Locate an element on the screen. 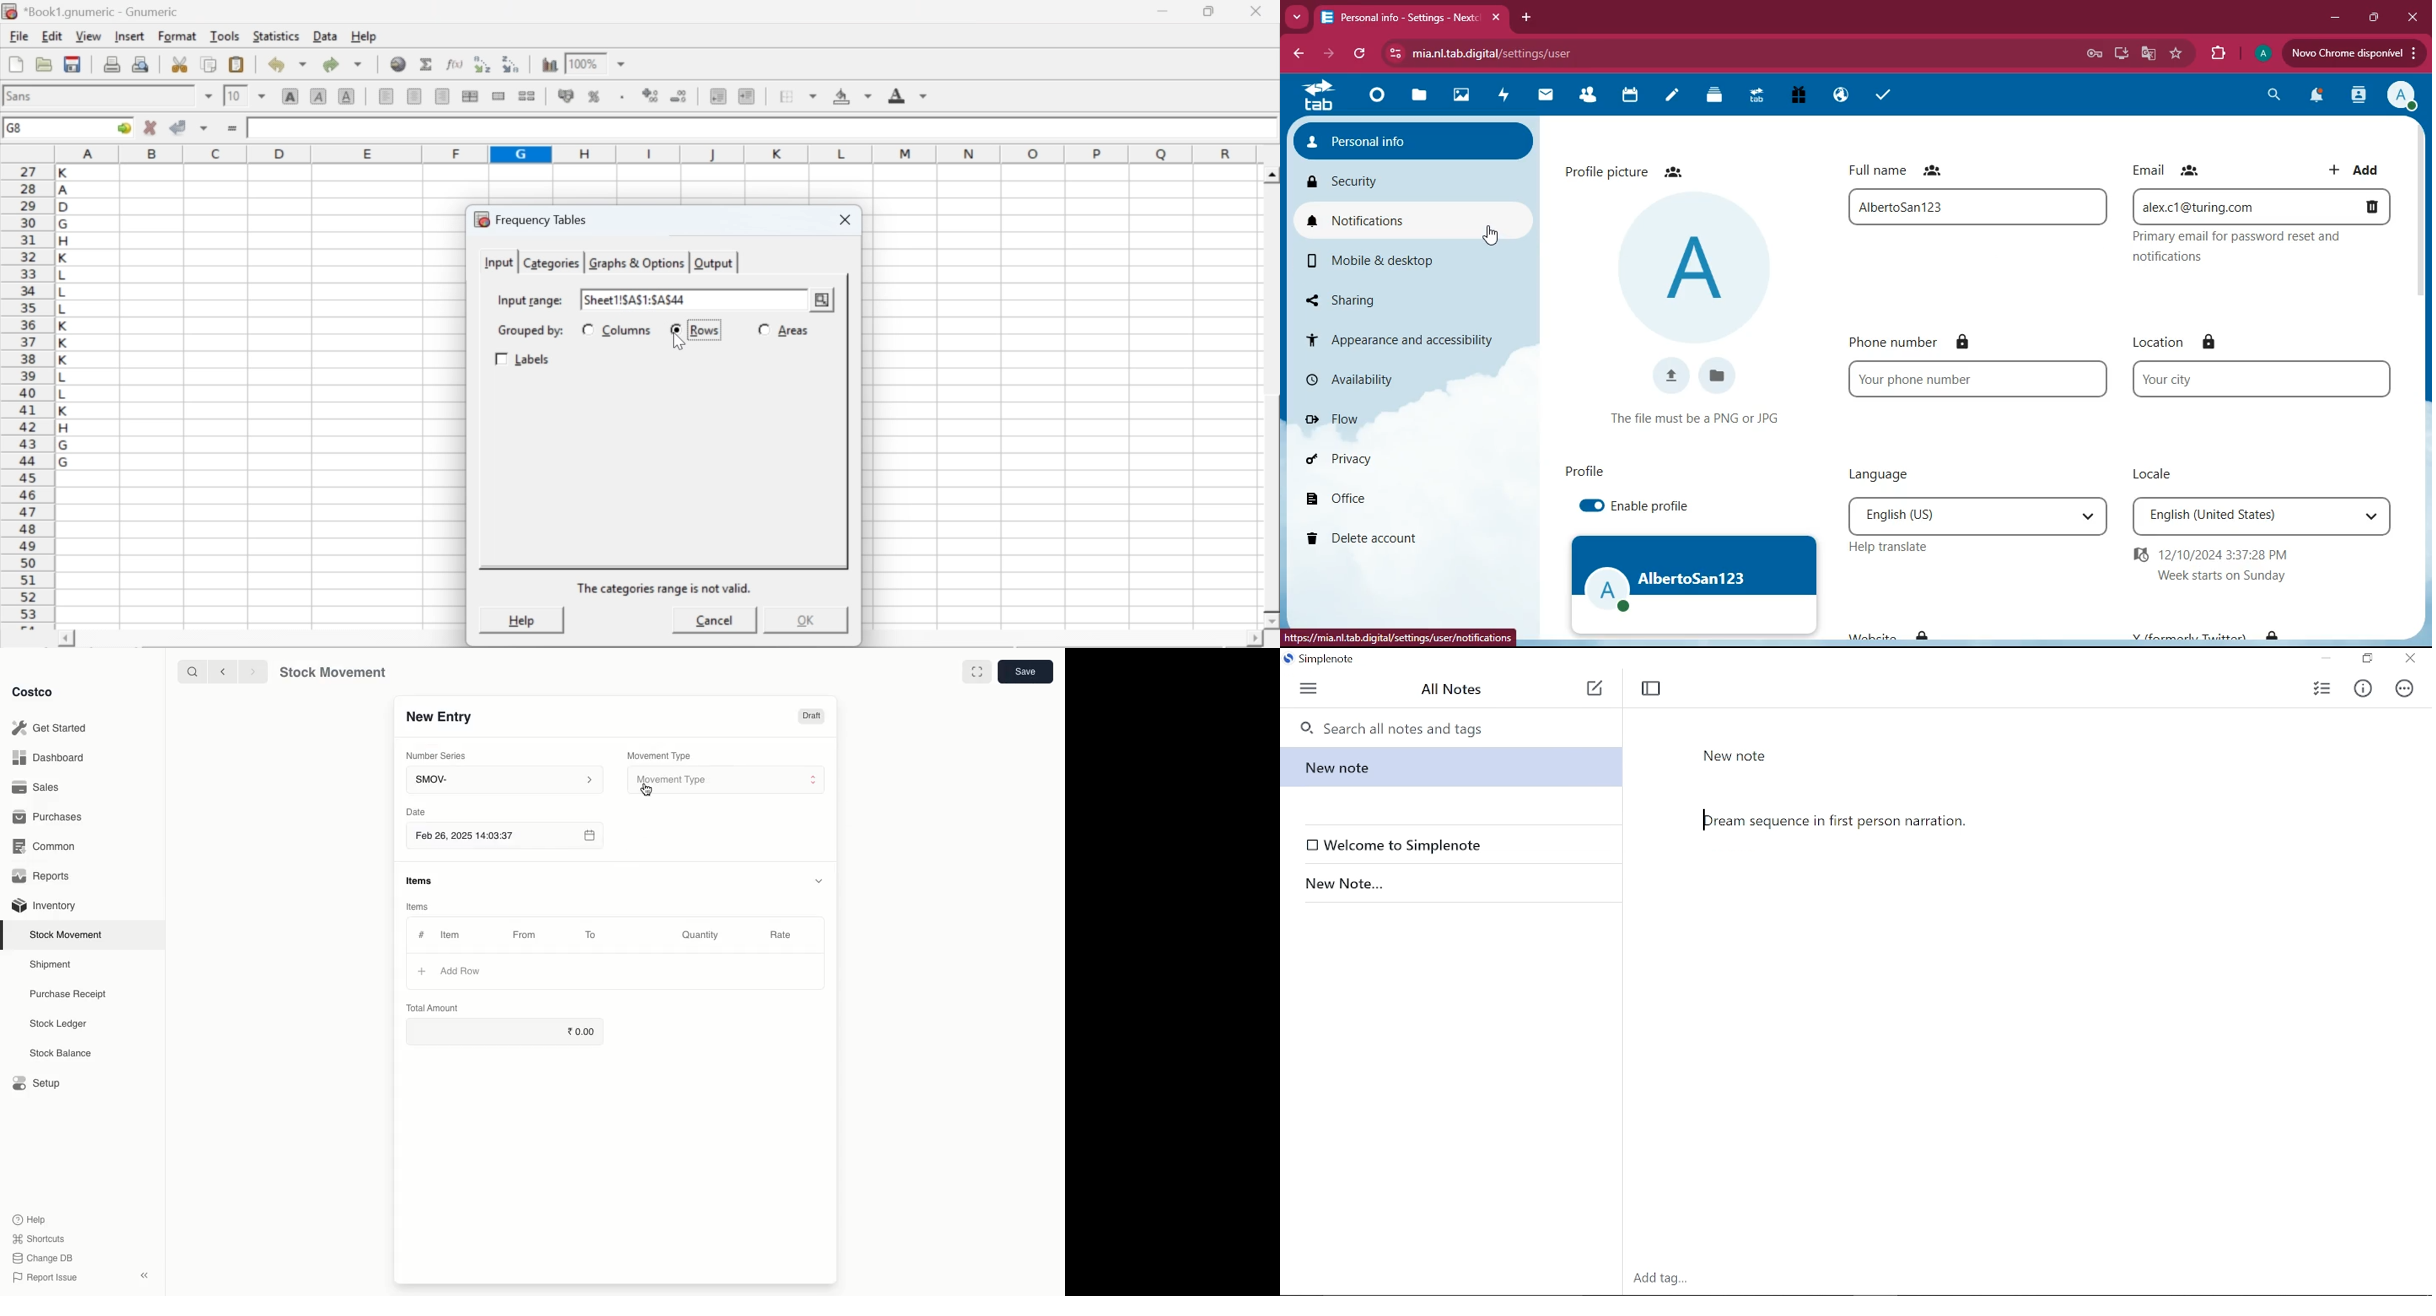  Cursor is located at coordinates (1704, 820).